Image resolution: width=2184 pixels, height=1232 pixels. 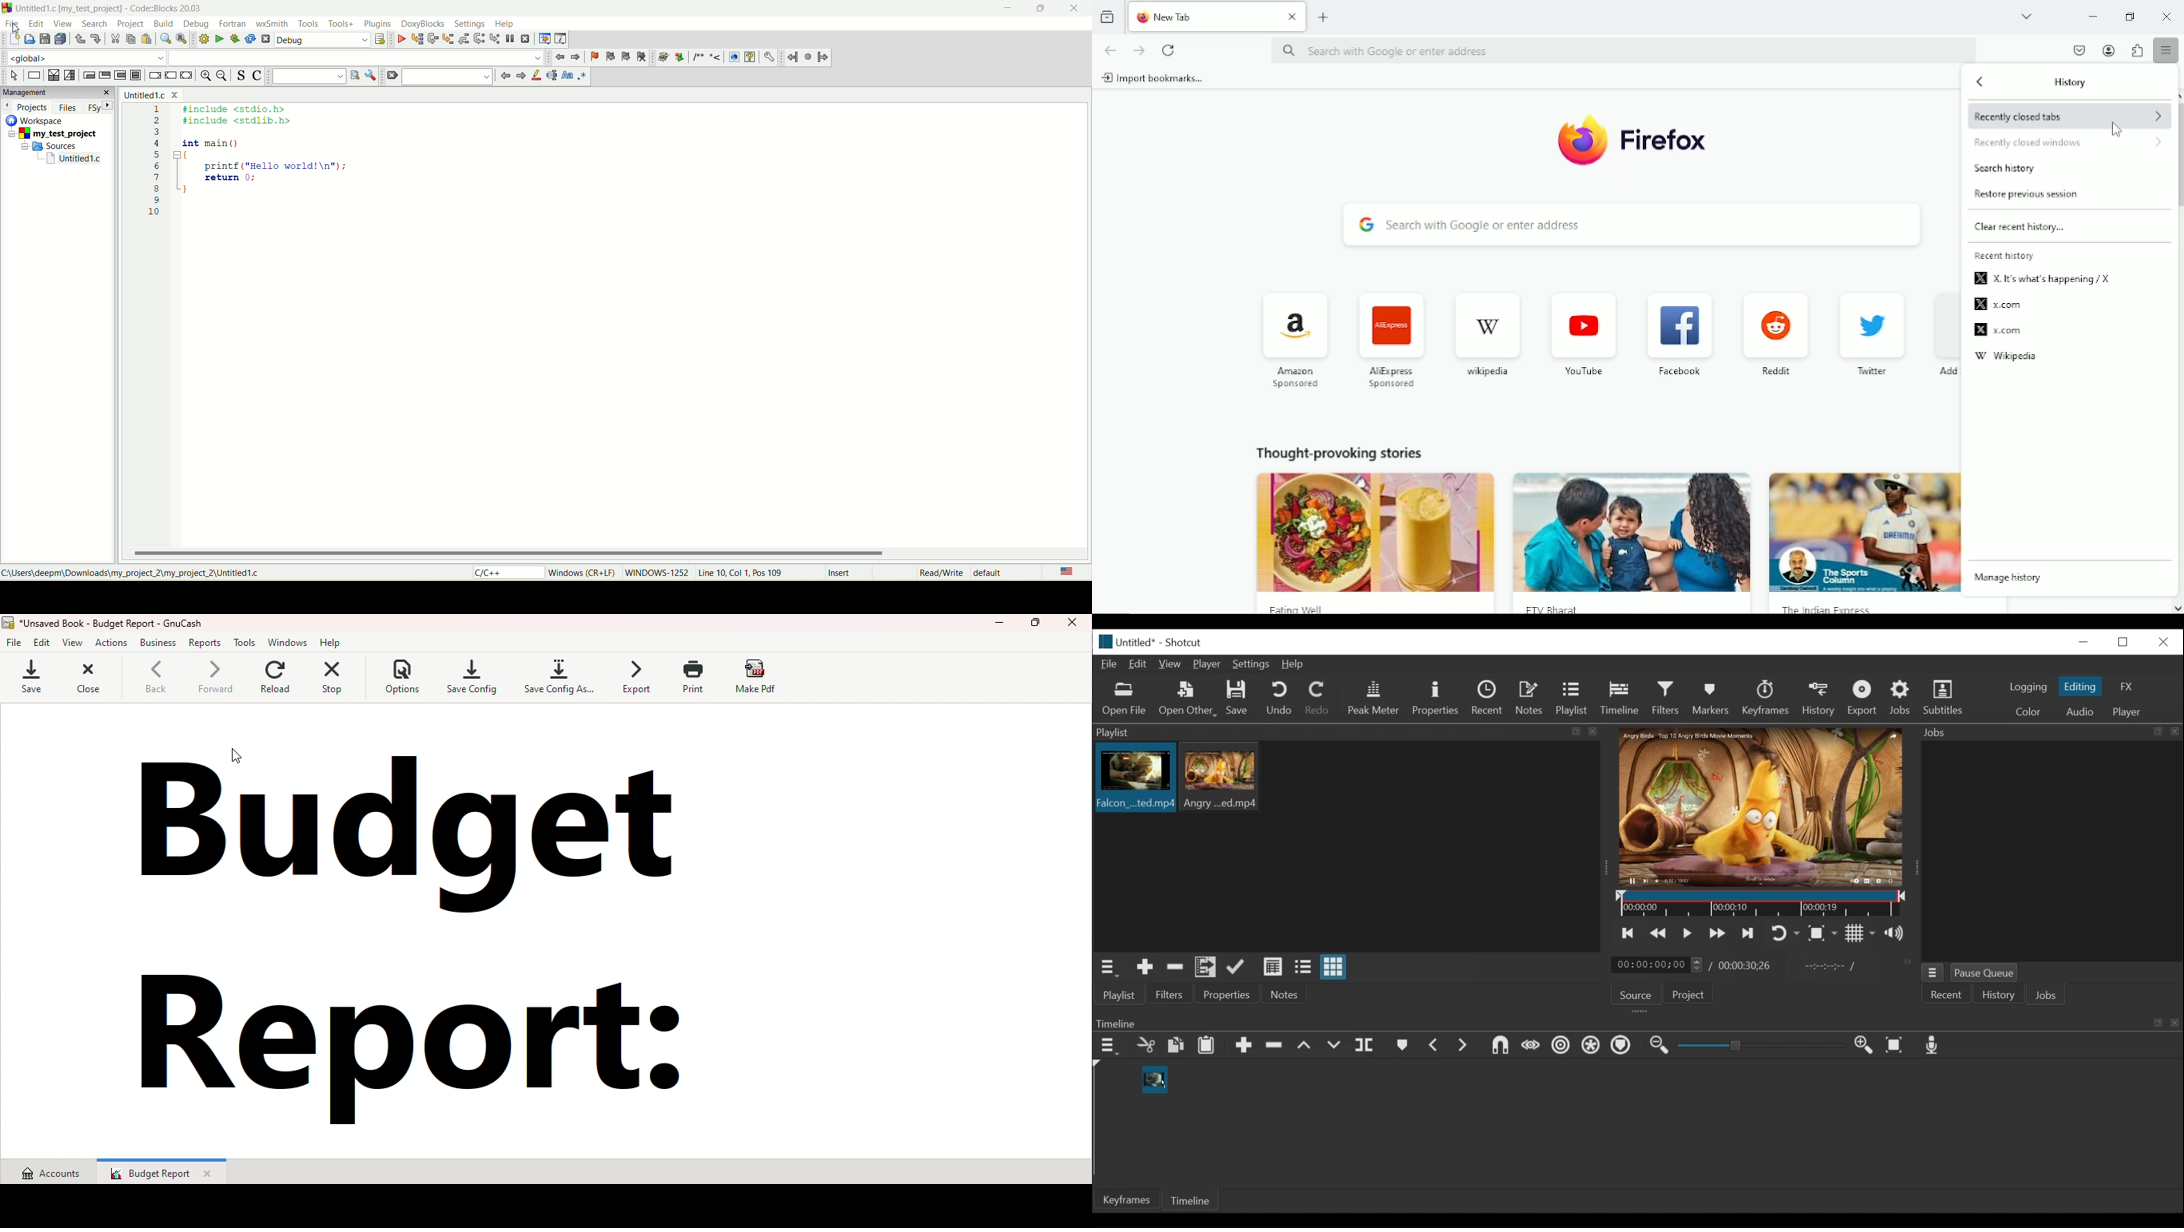 I want to click on debug, so click(x=197, y=24).